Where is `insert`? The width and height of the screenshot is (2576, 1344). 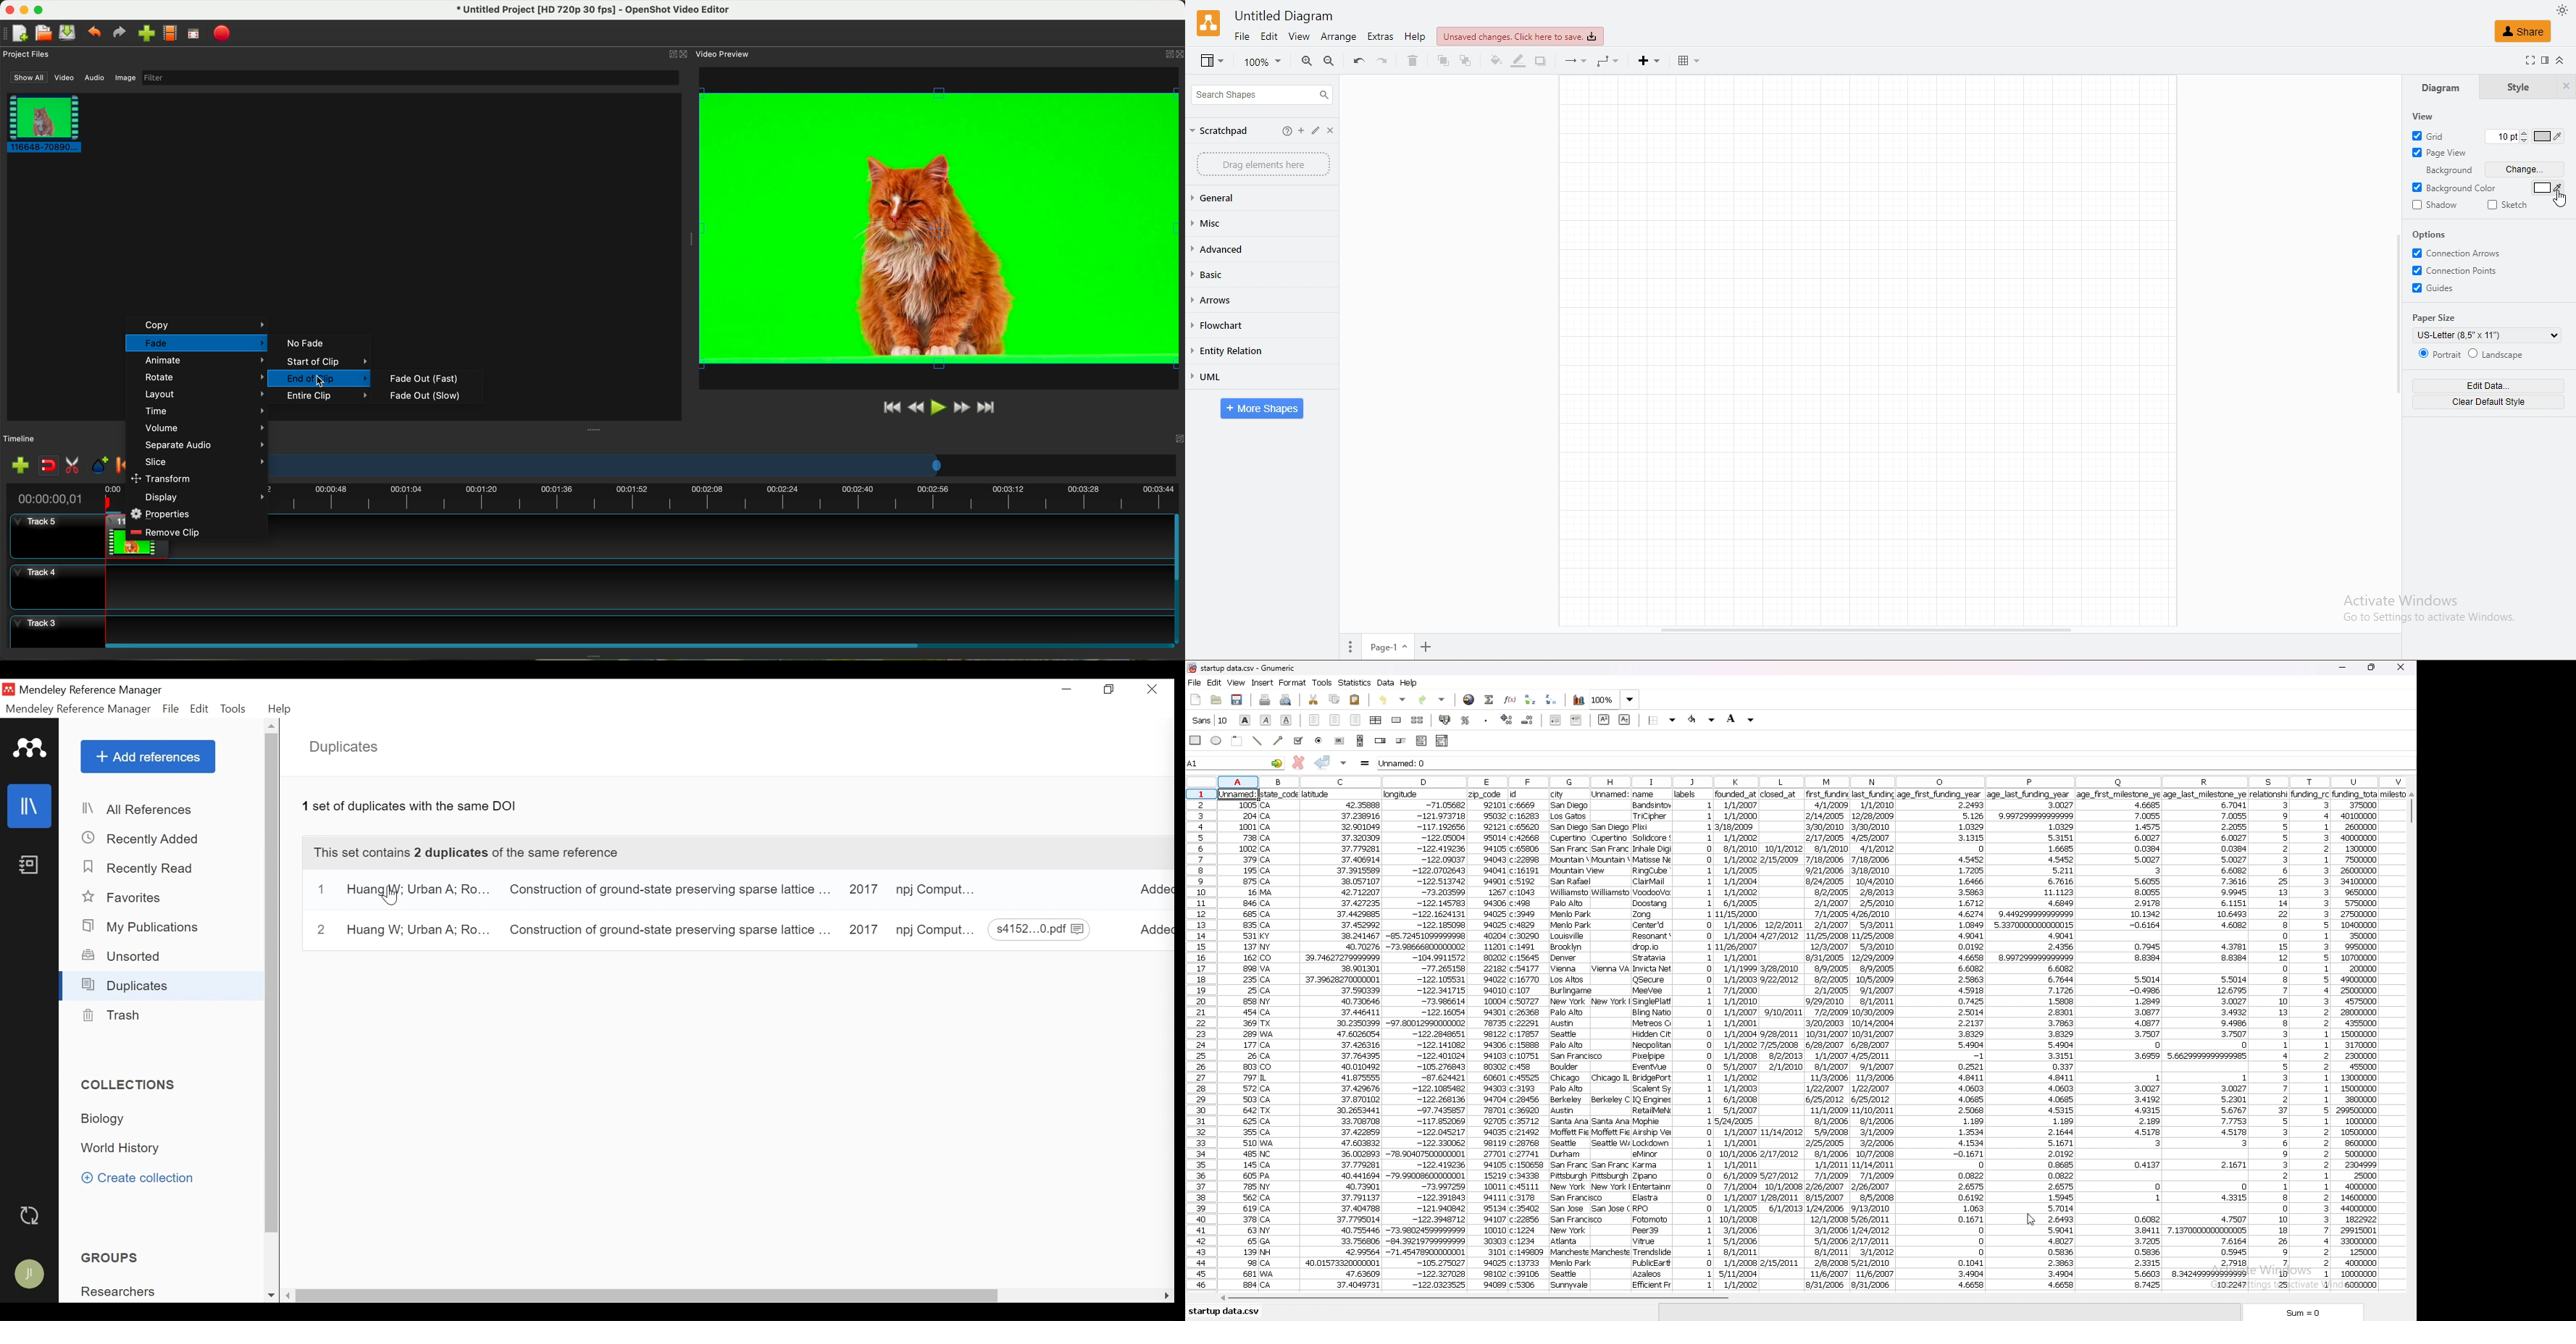
insert is located at coordinates (1649, 61).